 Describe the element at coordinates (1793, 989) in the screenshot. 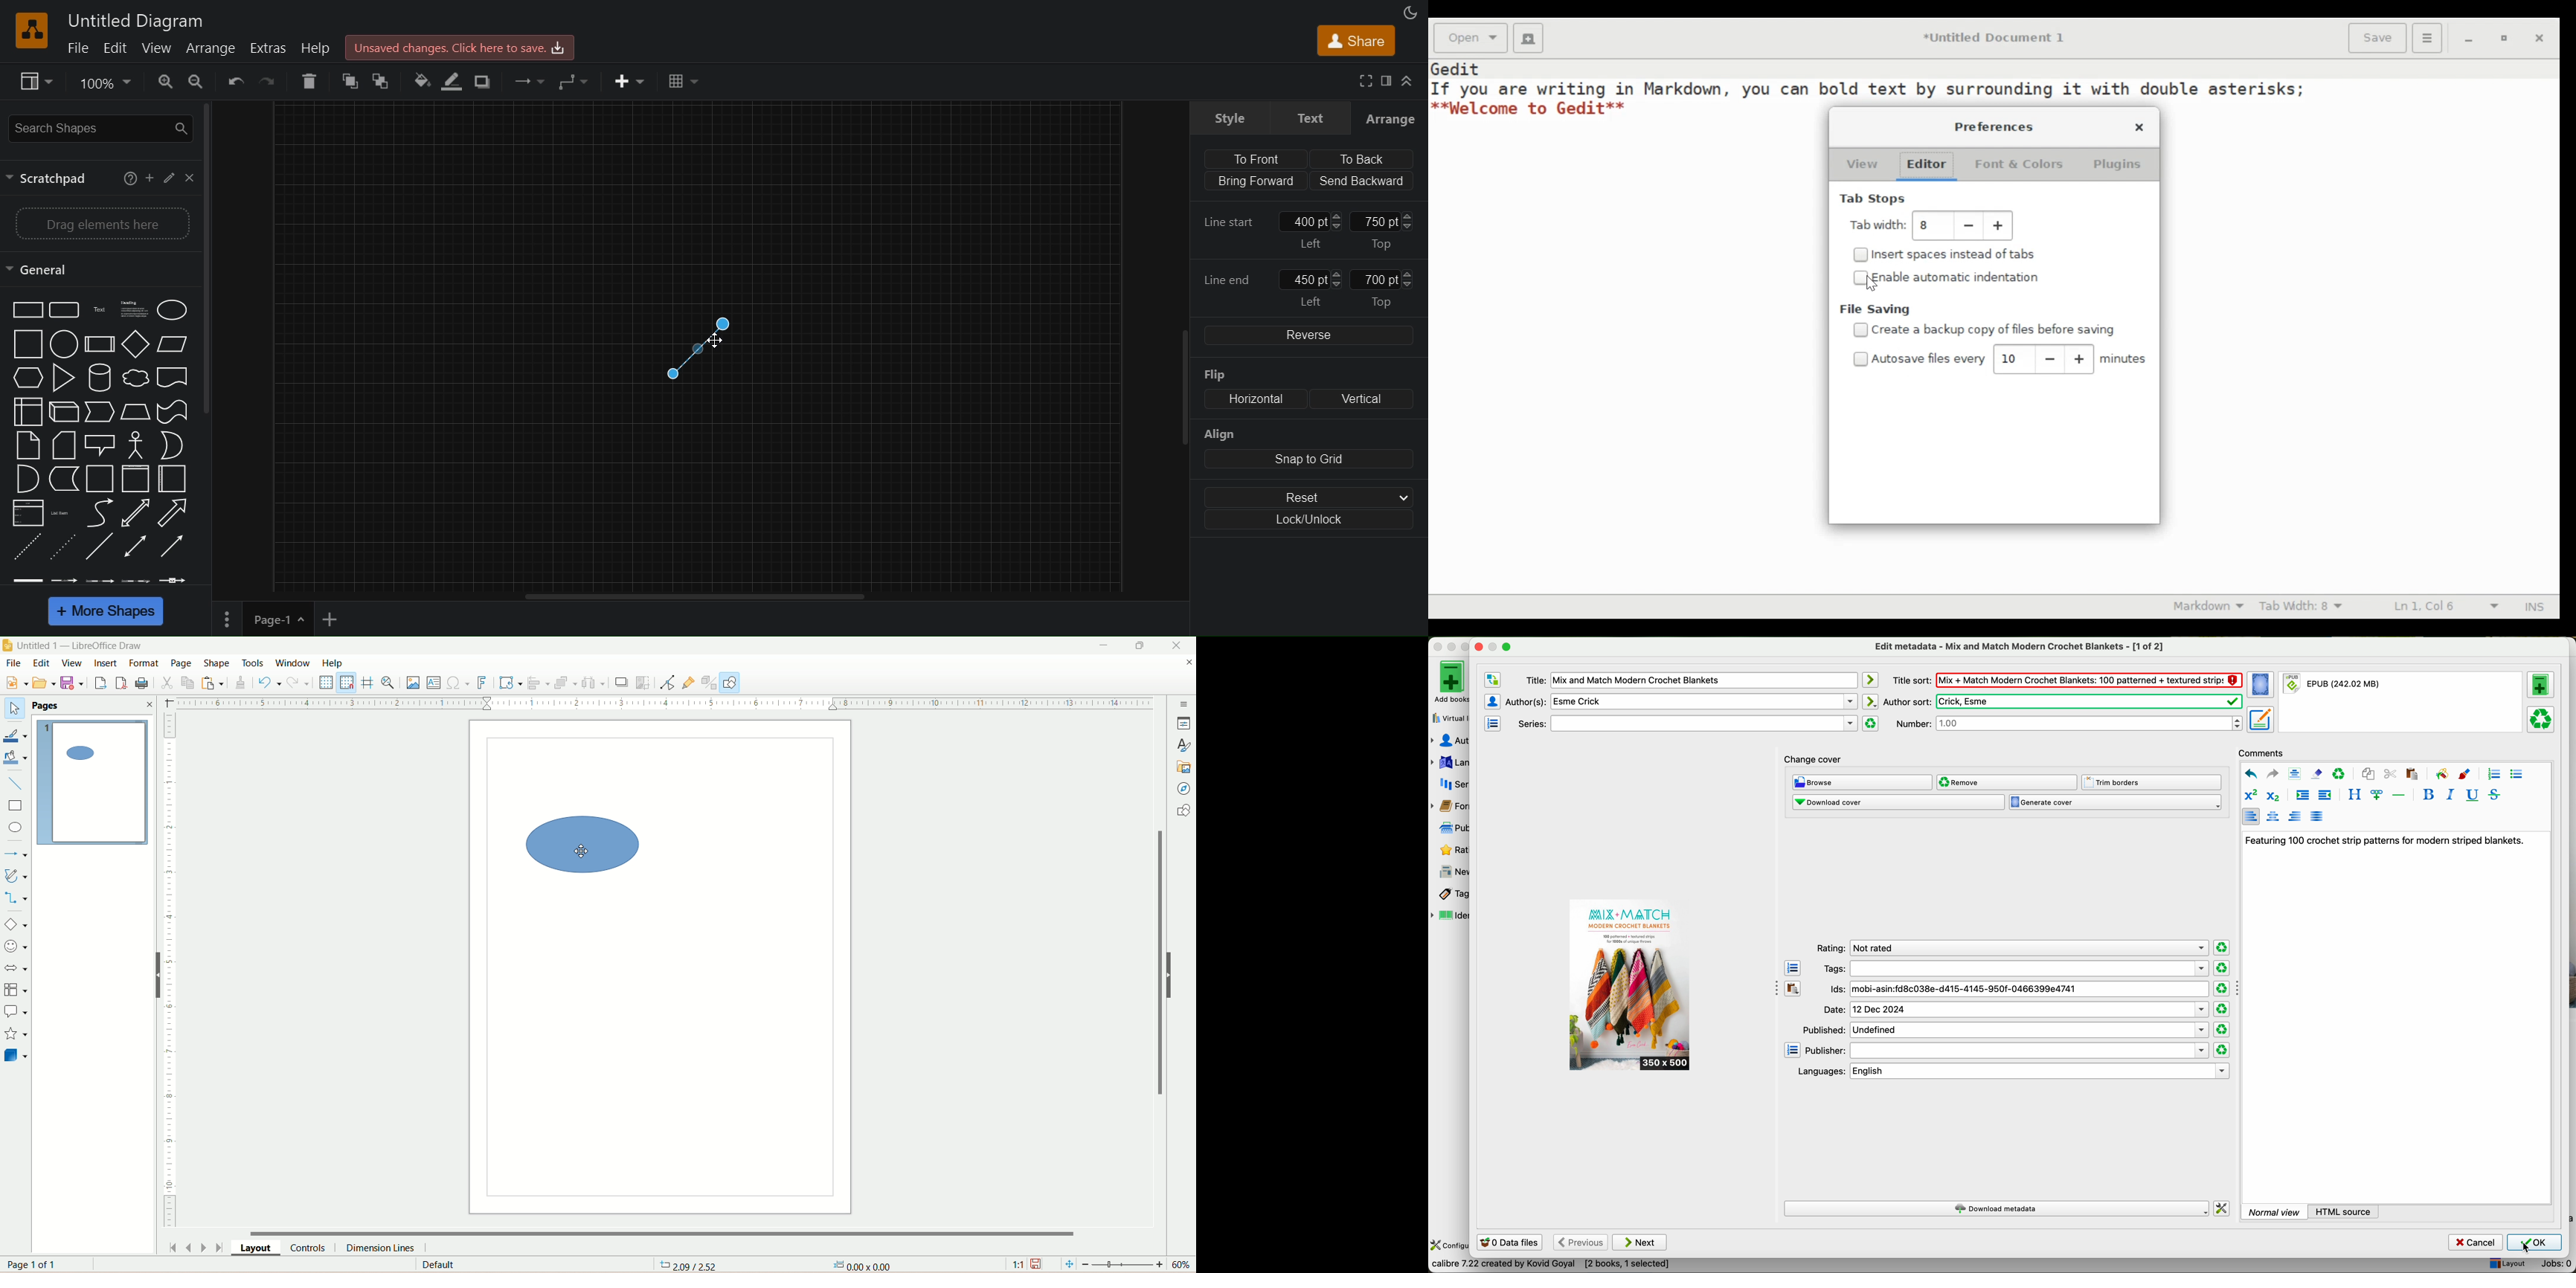

I see `paste the contents of the clipboard` at that location.